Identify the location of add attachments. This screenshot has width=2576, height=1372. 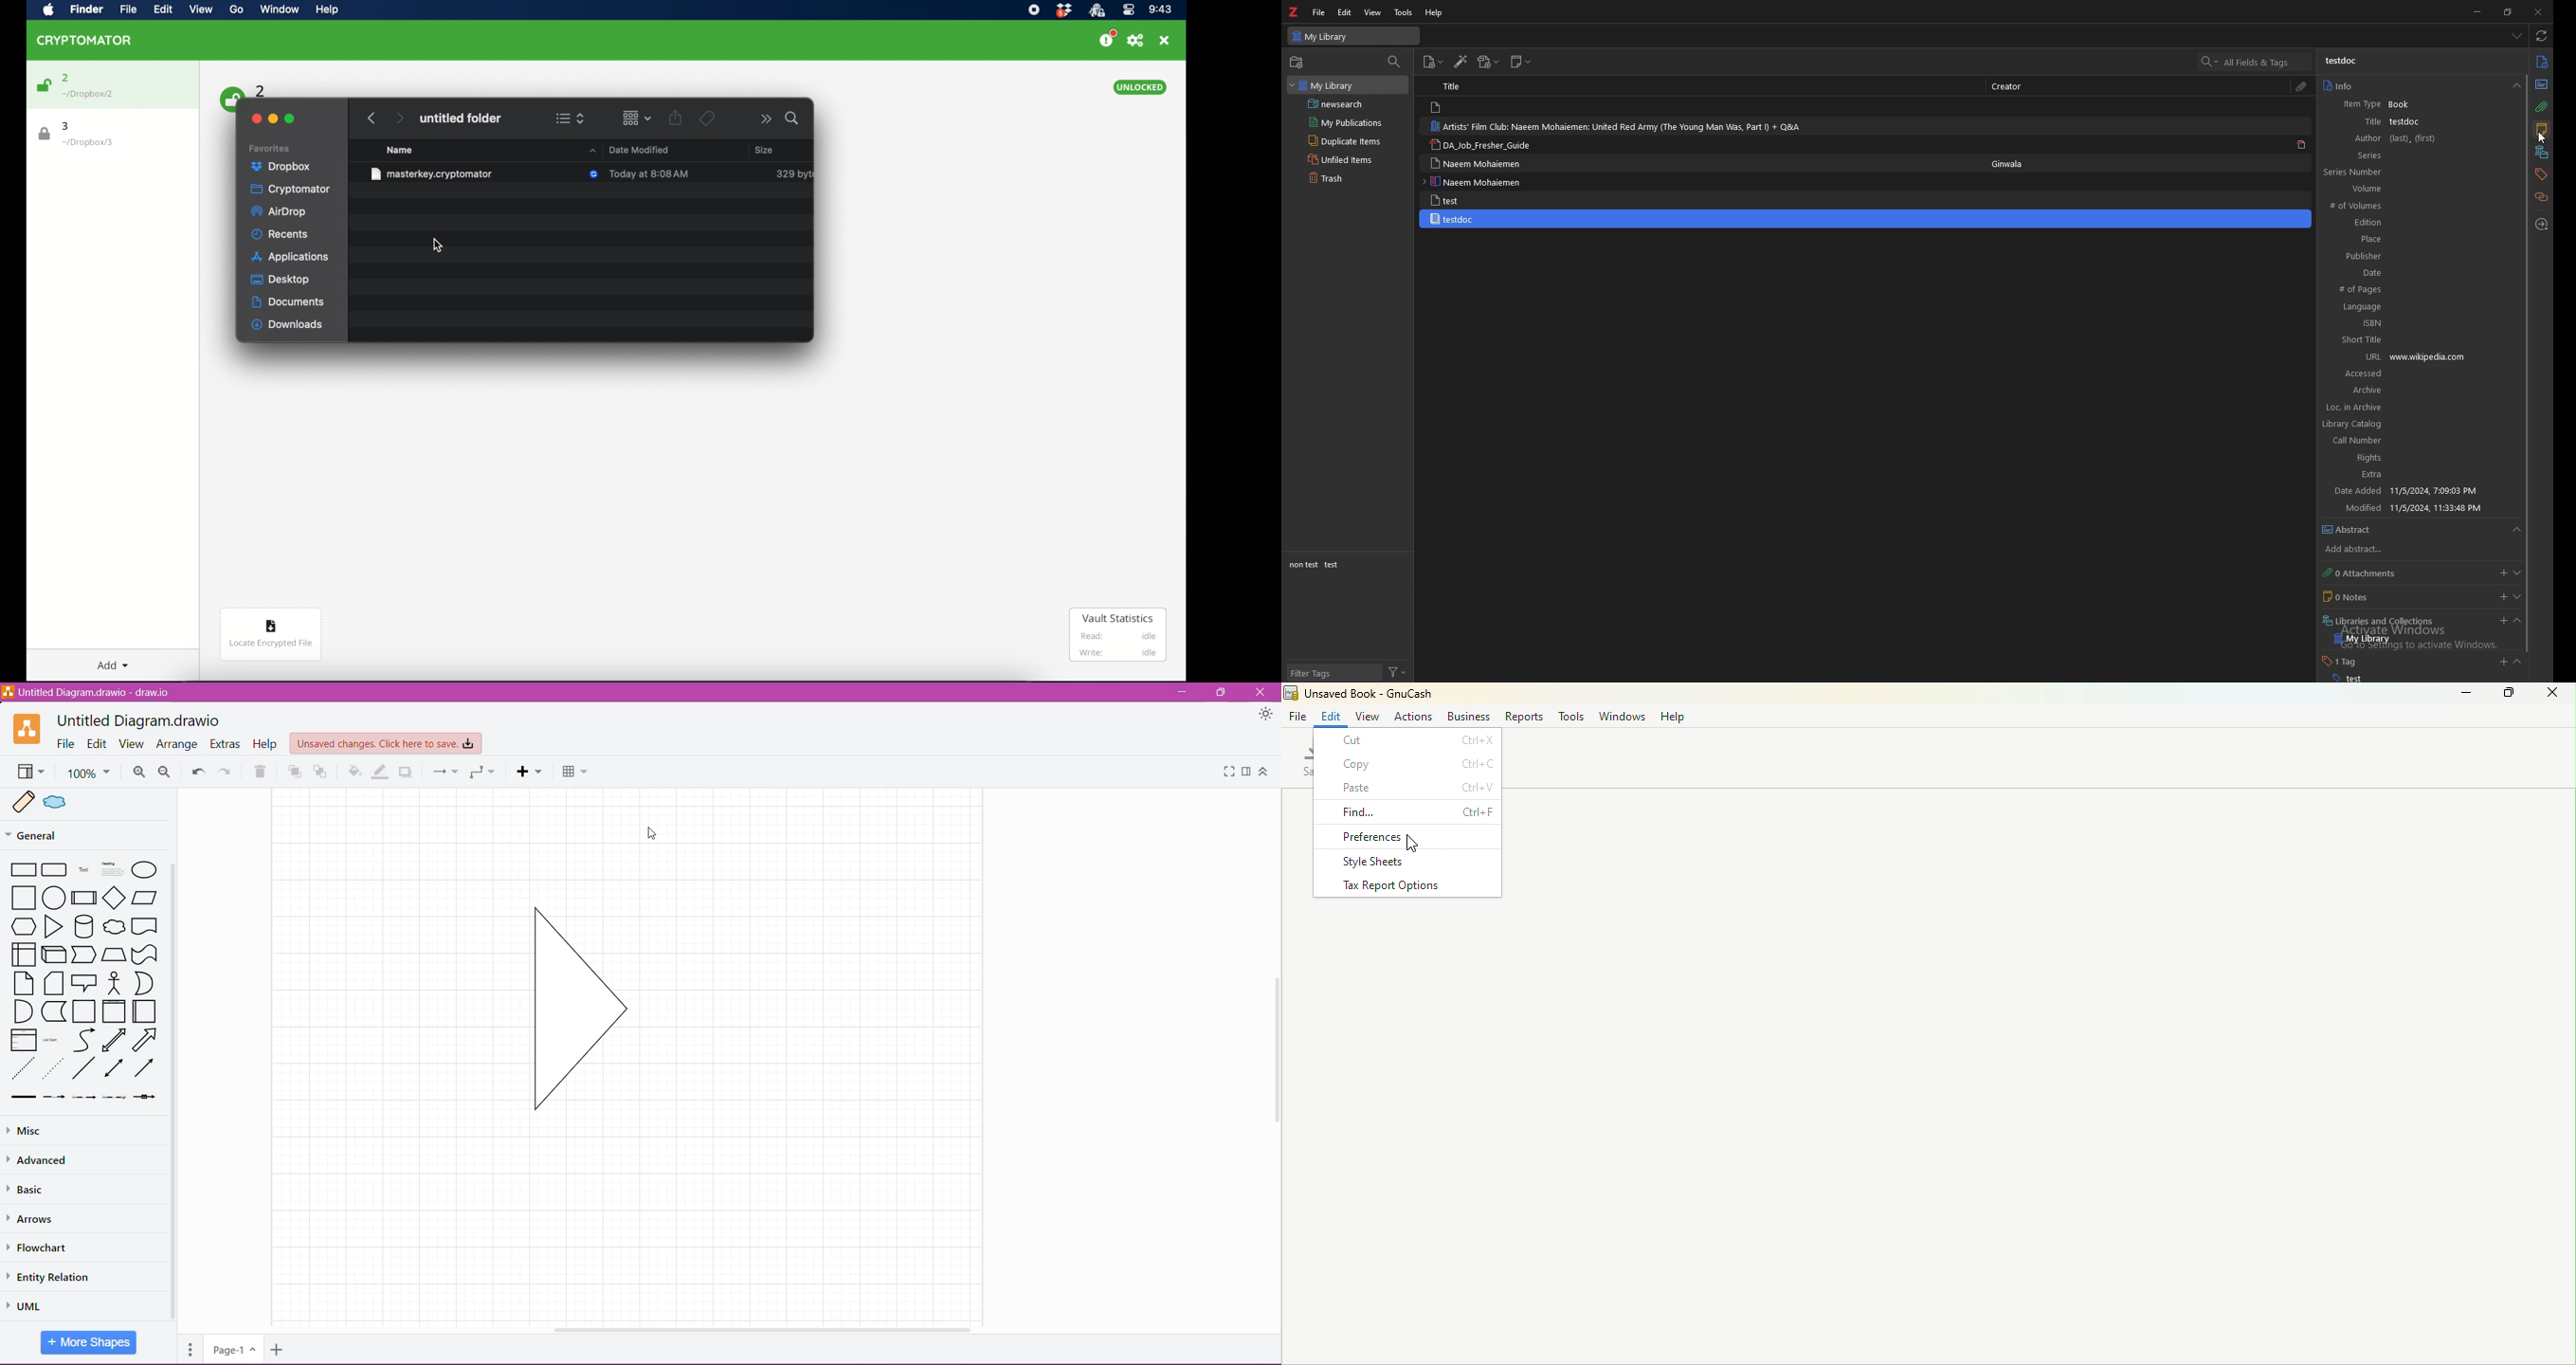
(1488, 62).